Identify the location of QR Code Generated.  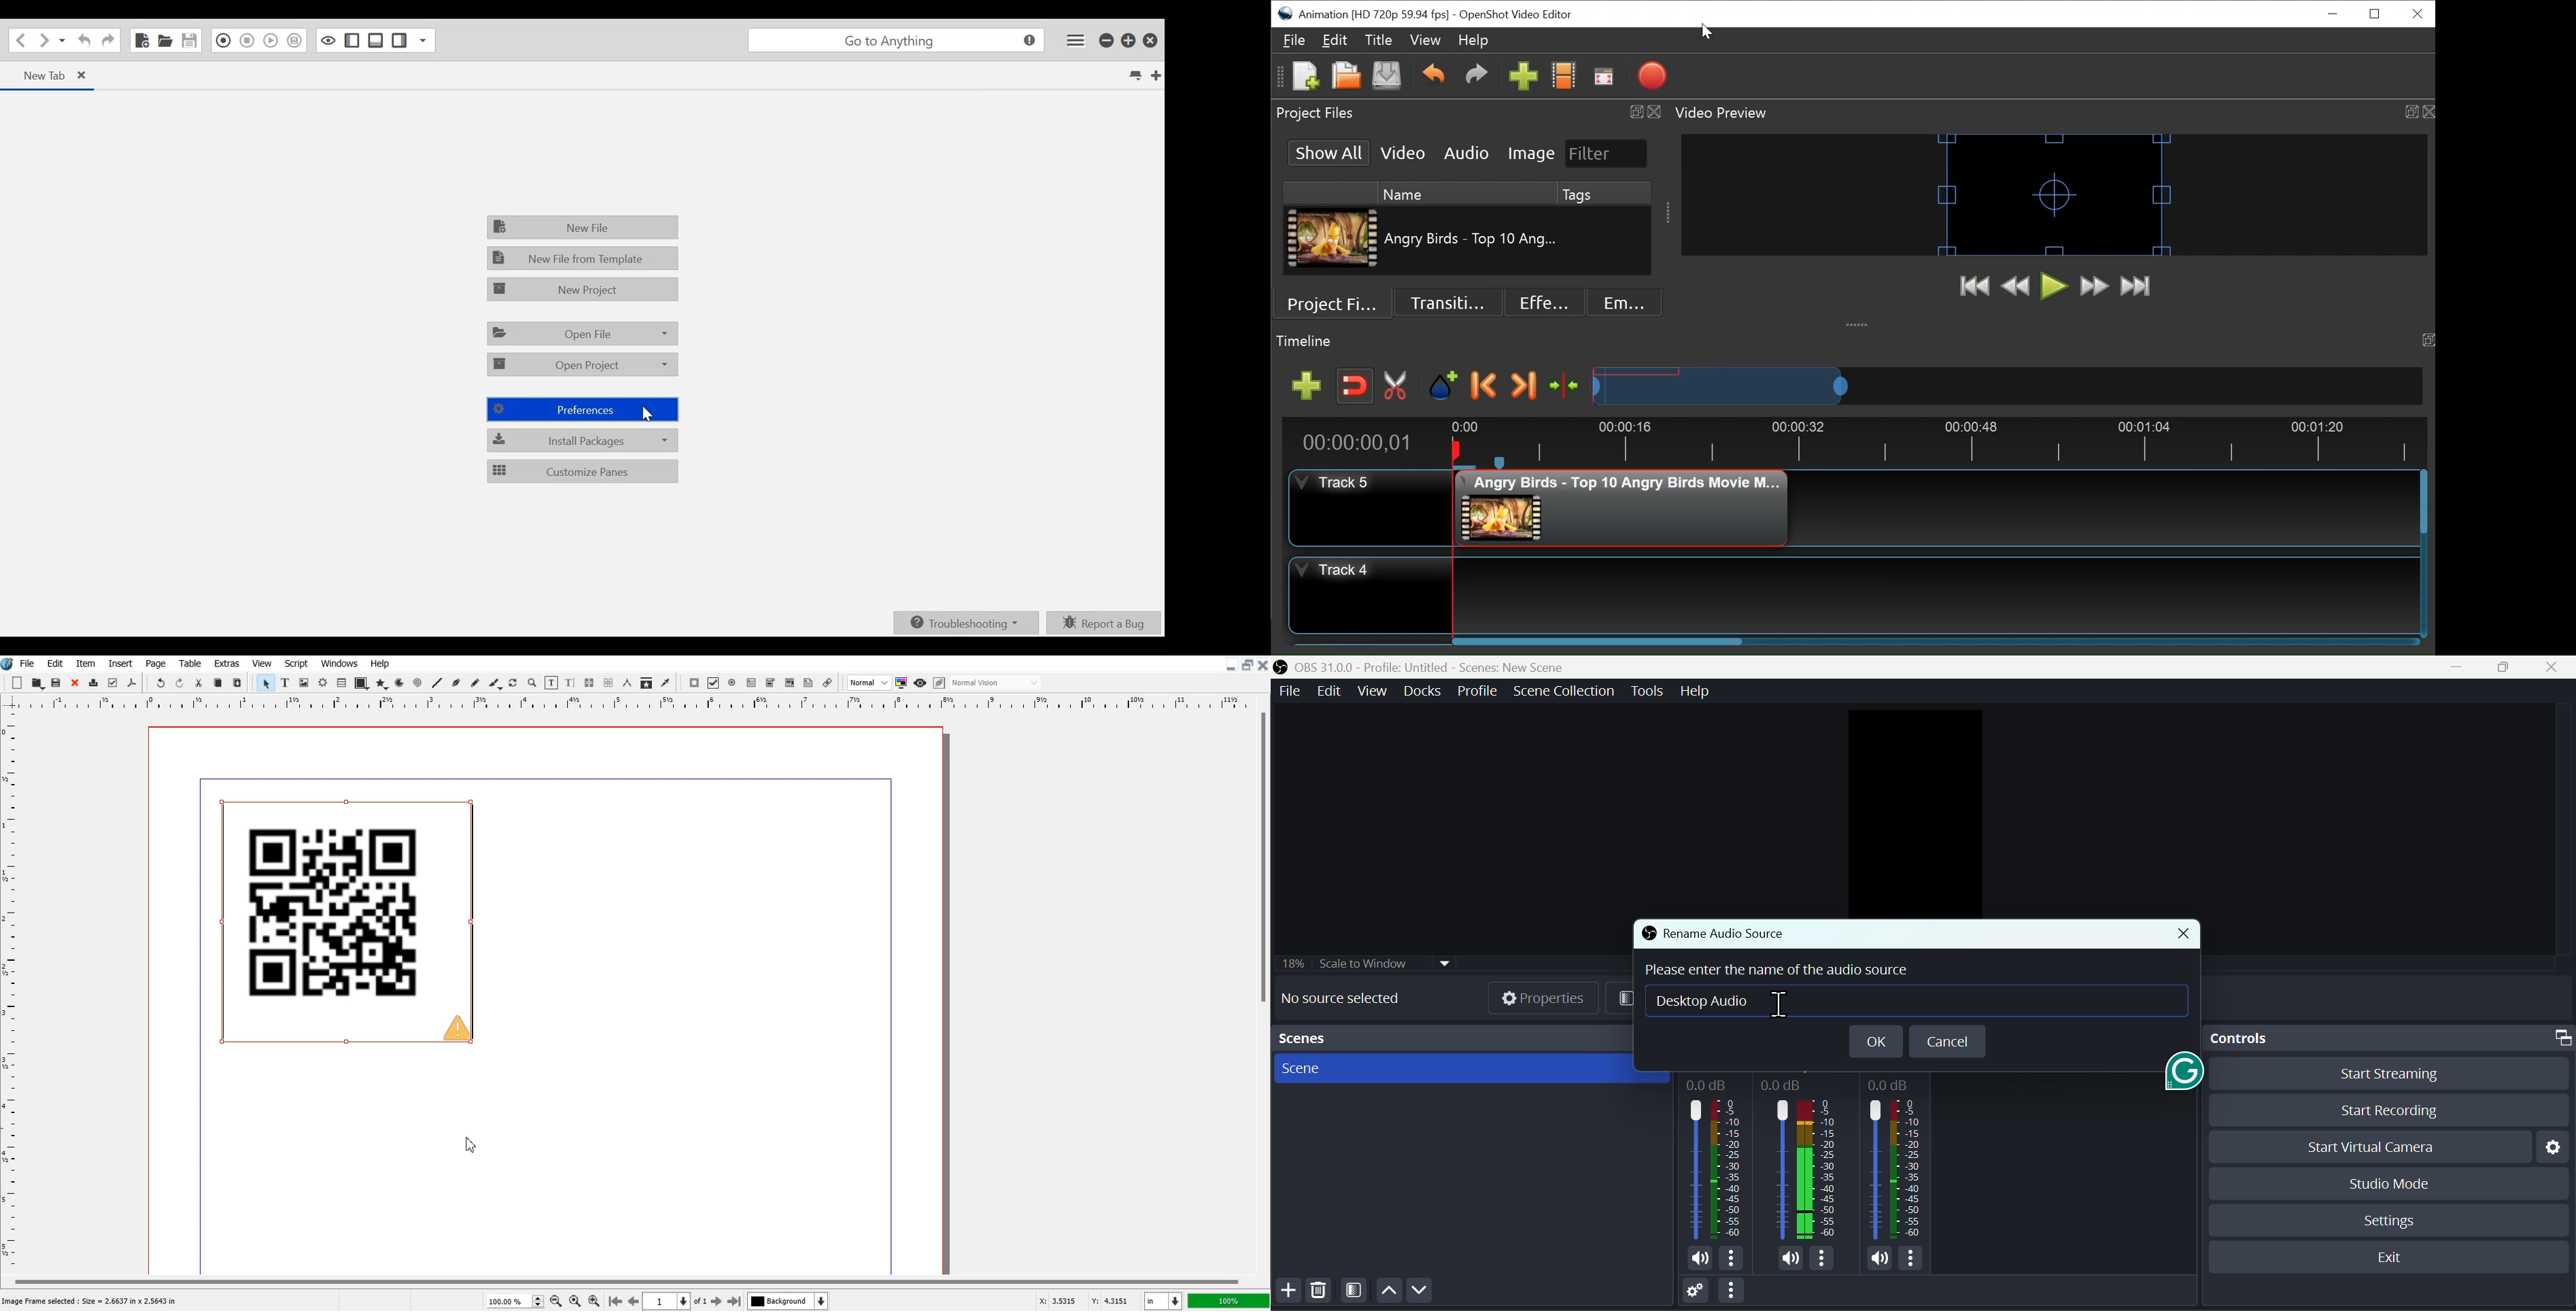
(349, 920).